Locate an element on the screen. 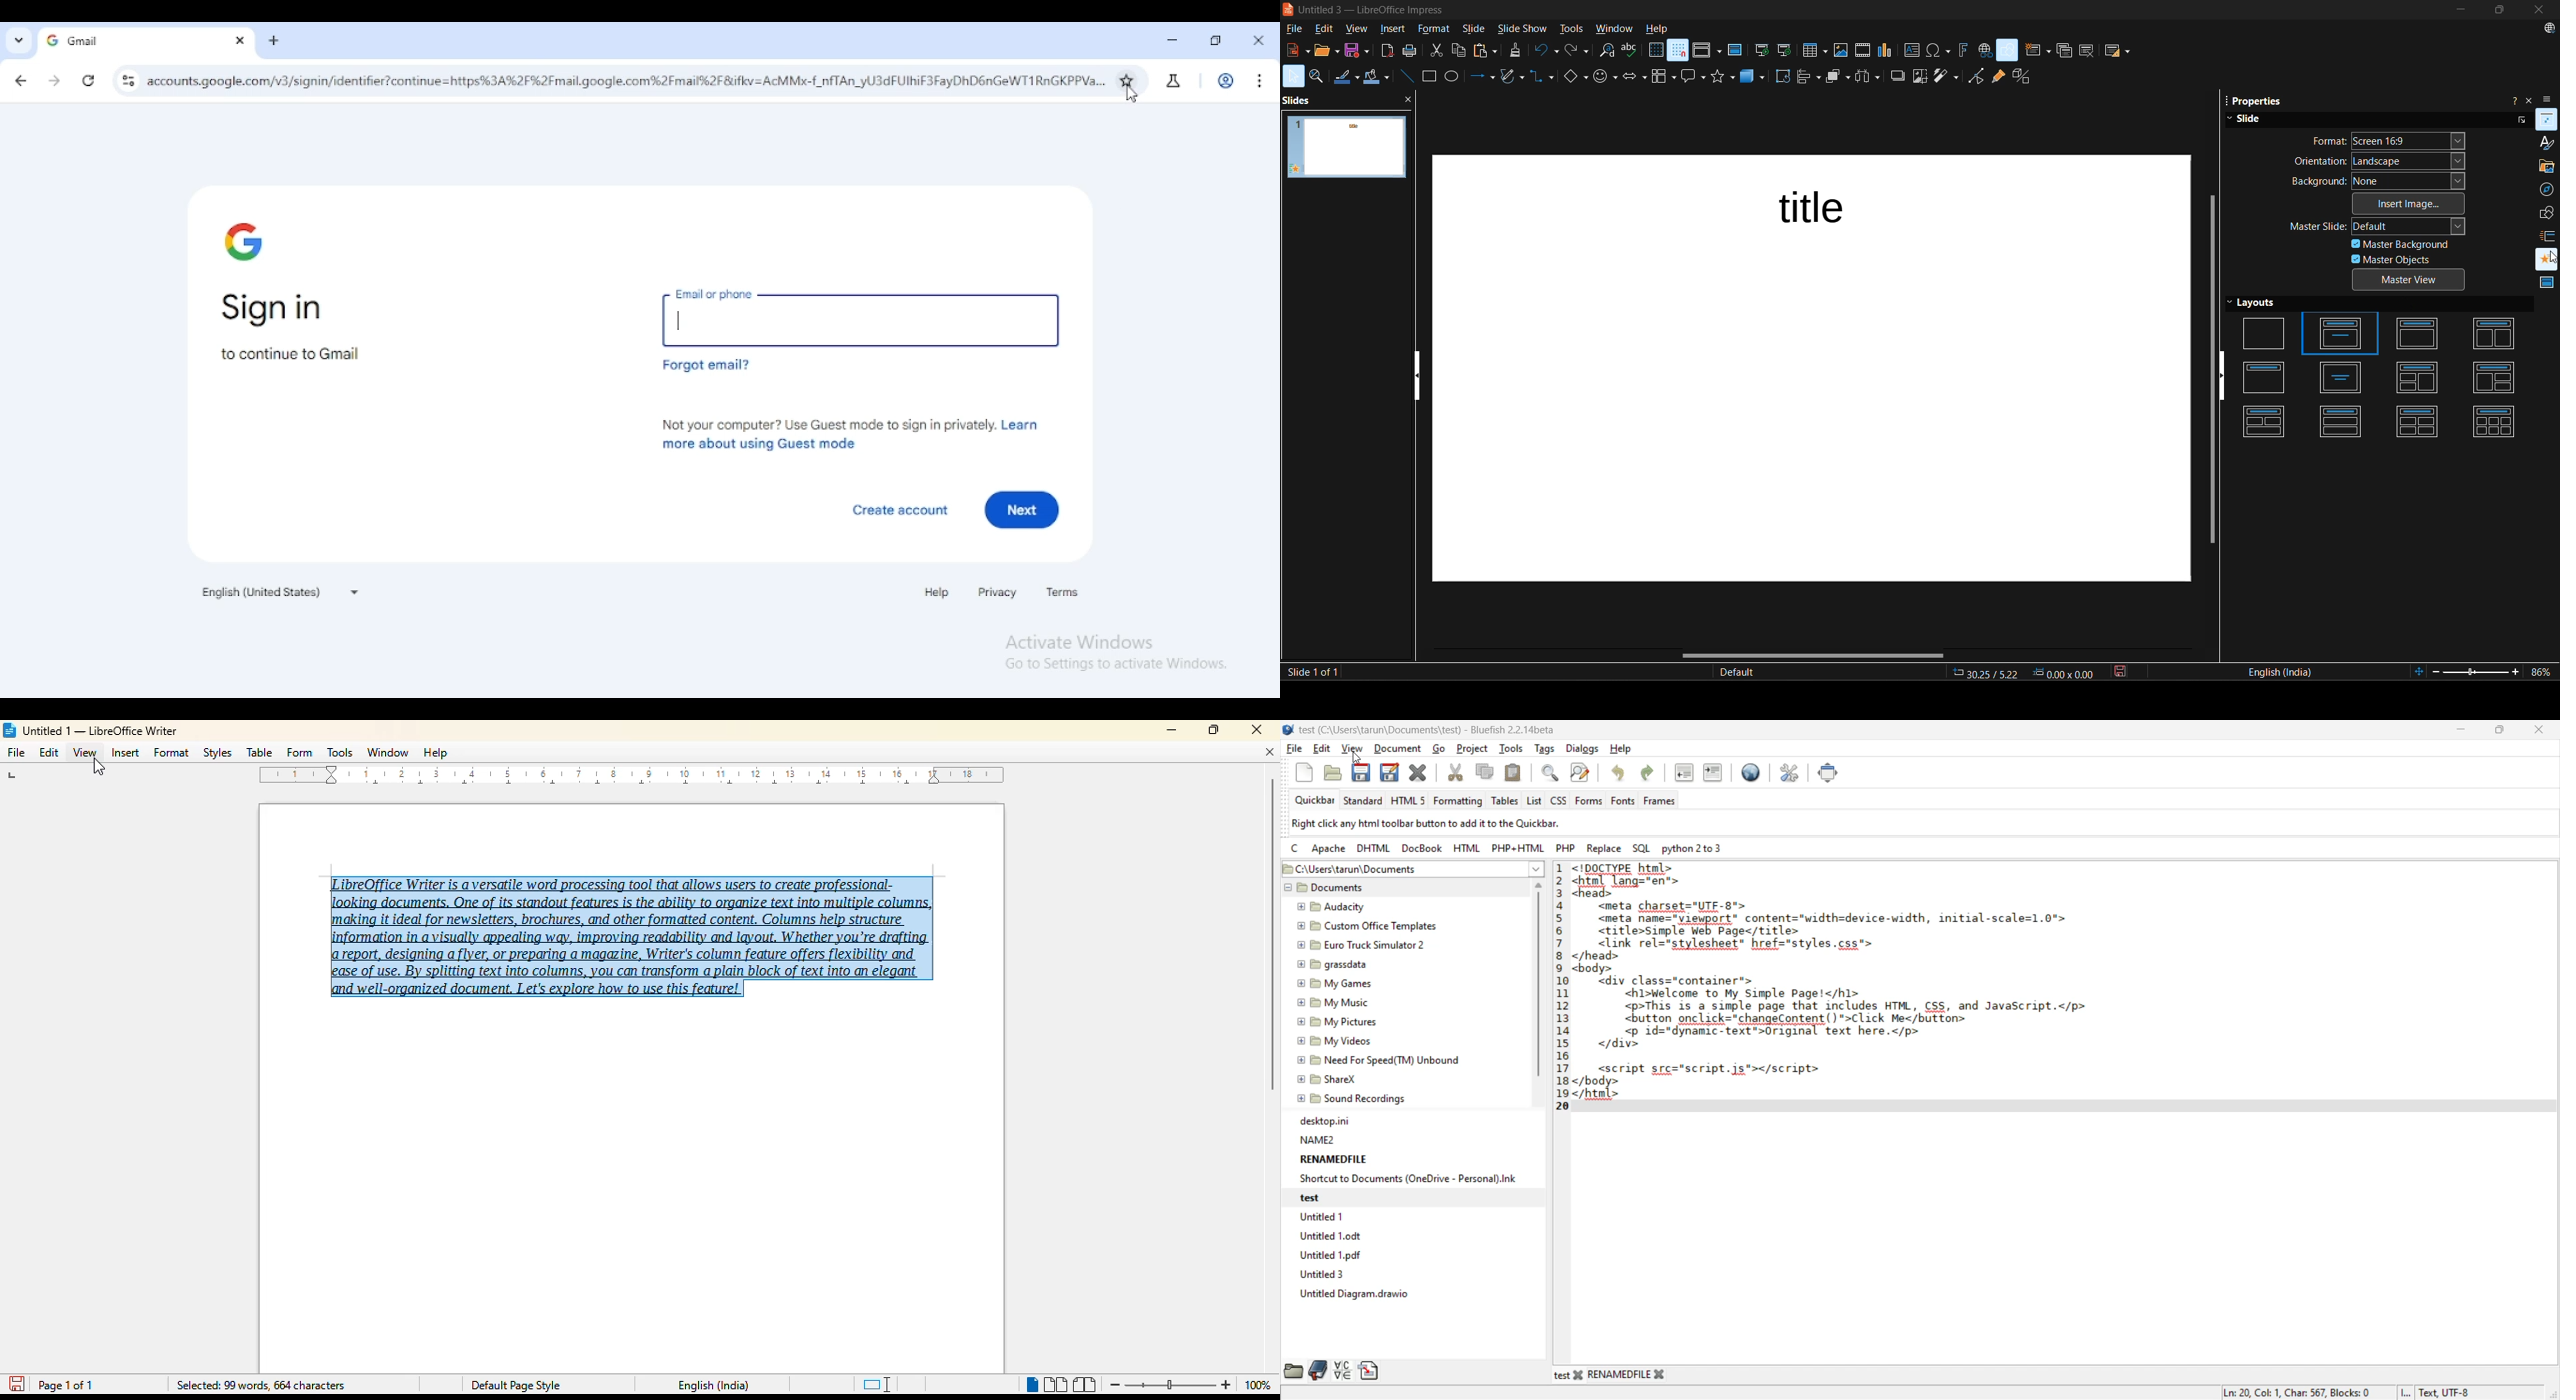 This screenshot has width=2576, height=1400. cursor is located at coordinates (365, 883).